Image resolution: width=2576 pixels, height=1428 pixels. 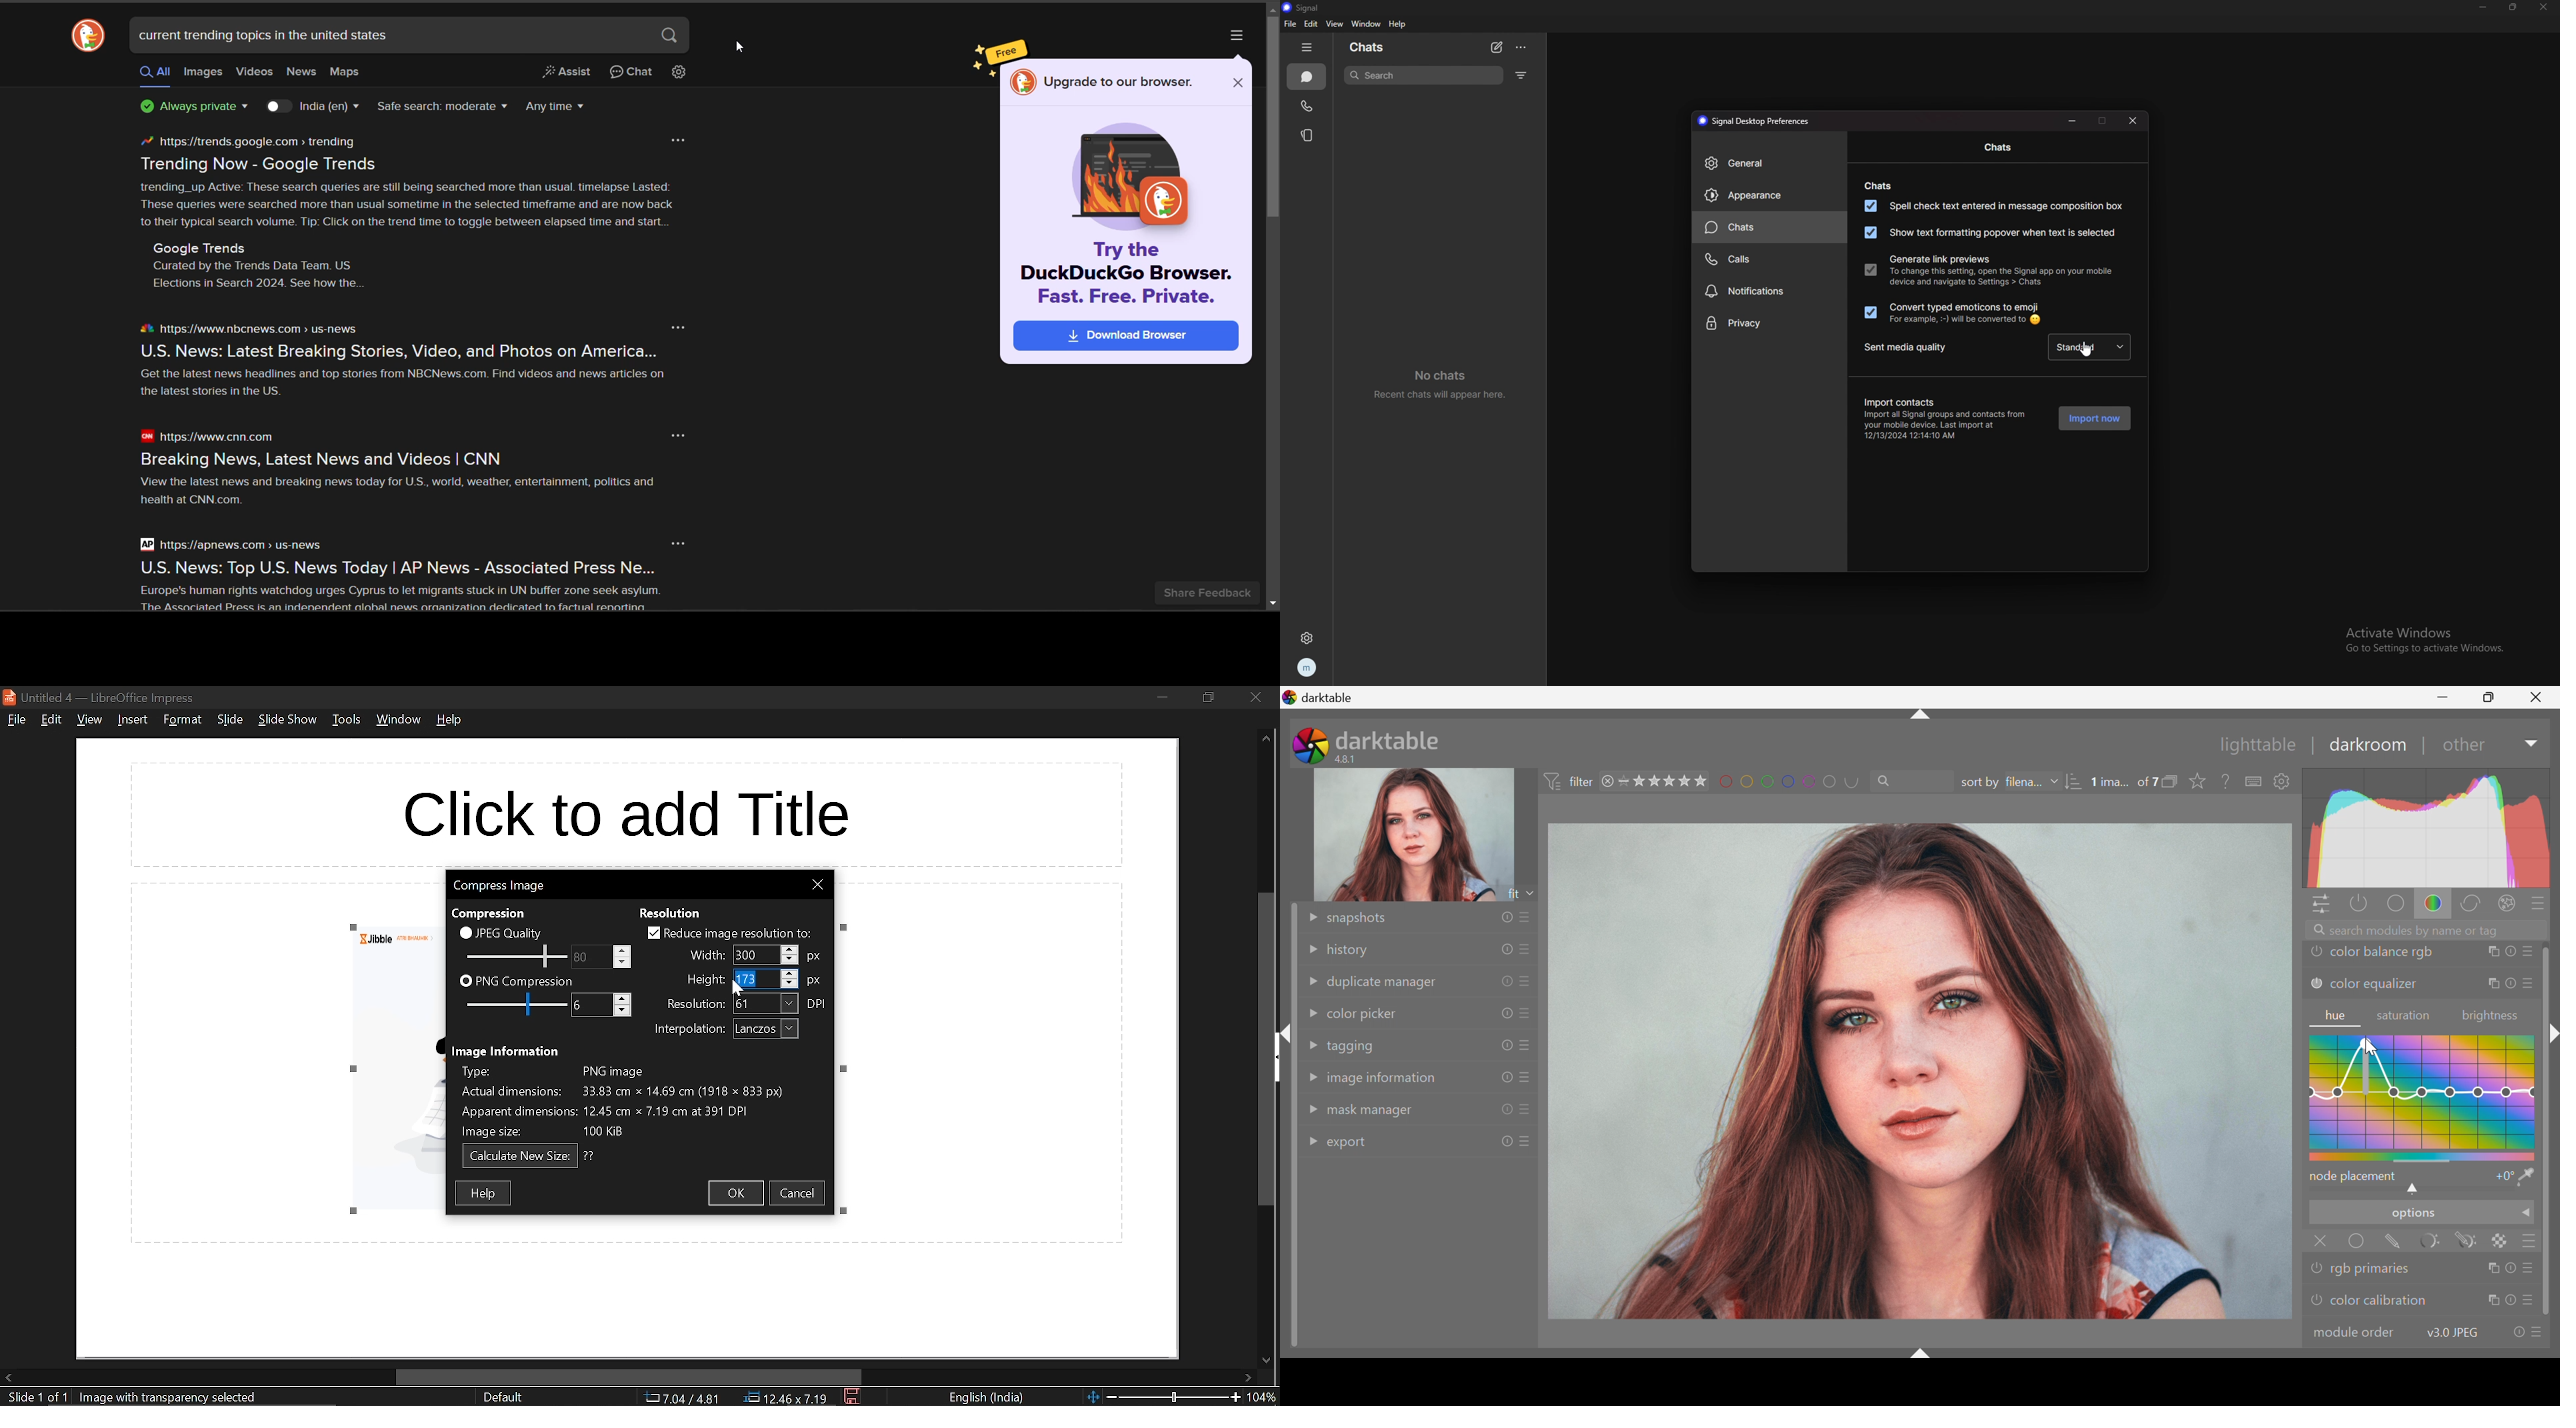 What do you see at coordinates (1921, 1350) in the screenshot?
I see `shift+ctrl+b` at bounding box center [1921, 1350].